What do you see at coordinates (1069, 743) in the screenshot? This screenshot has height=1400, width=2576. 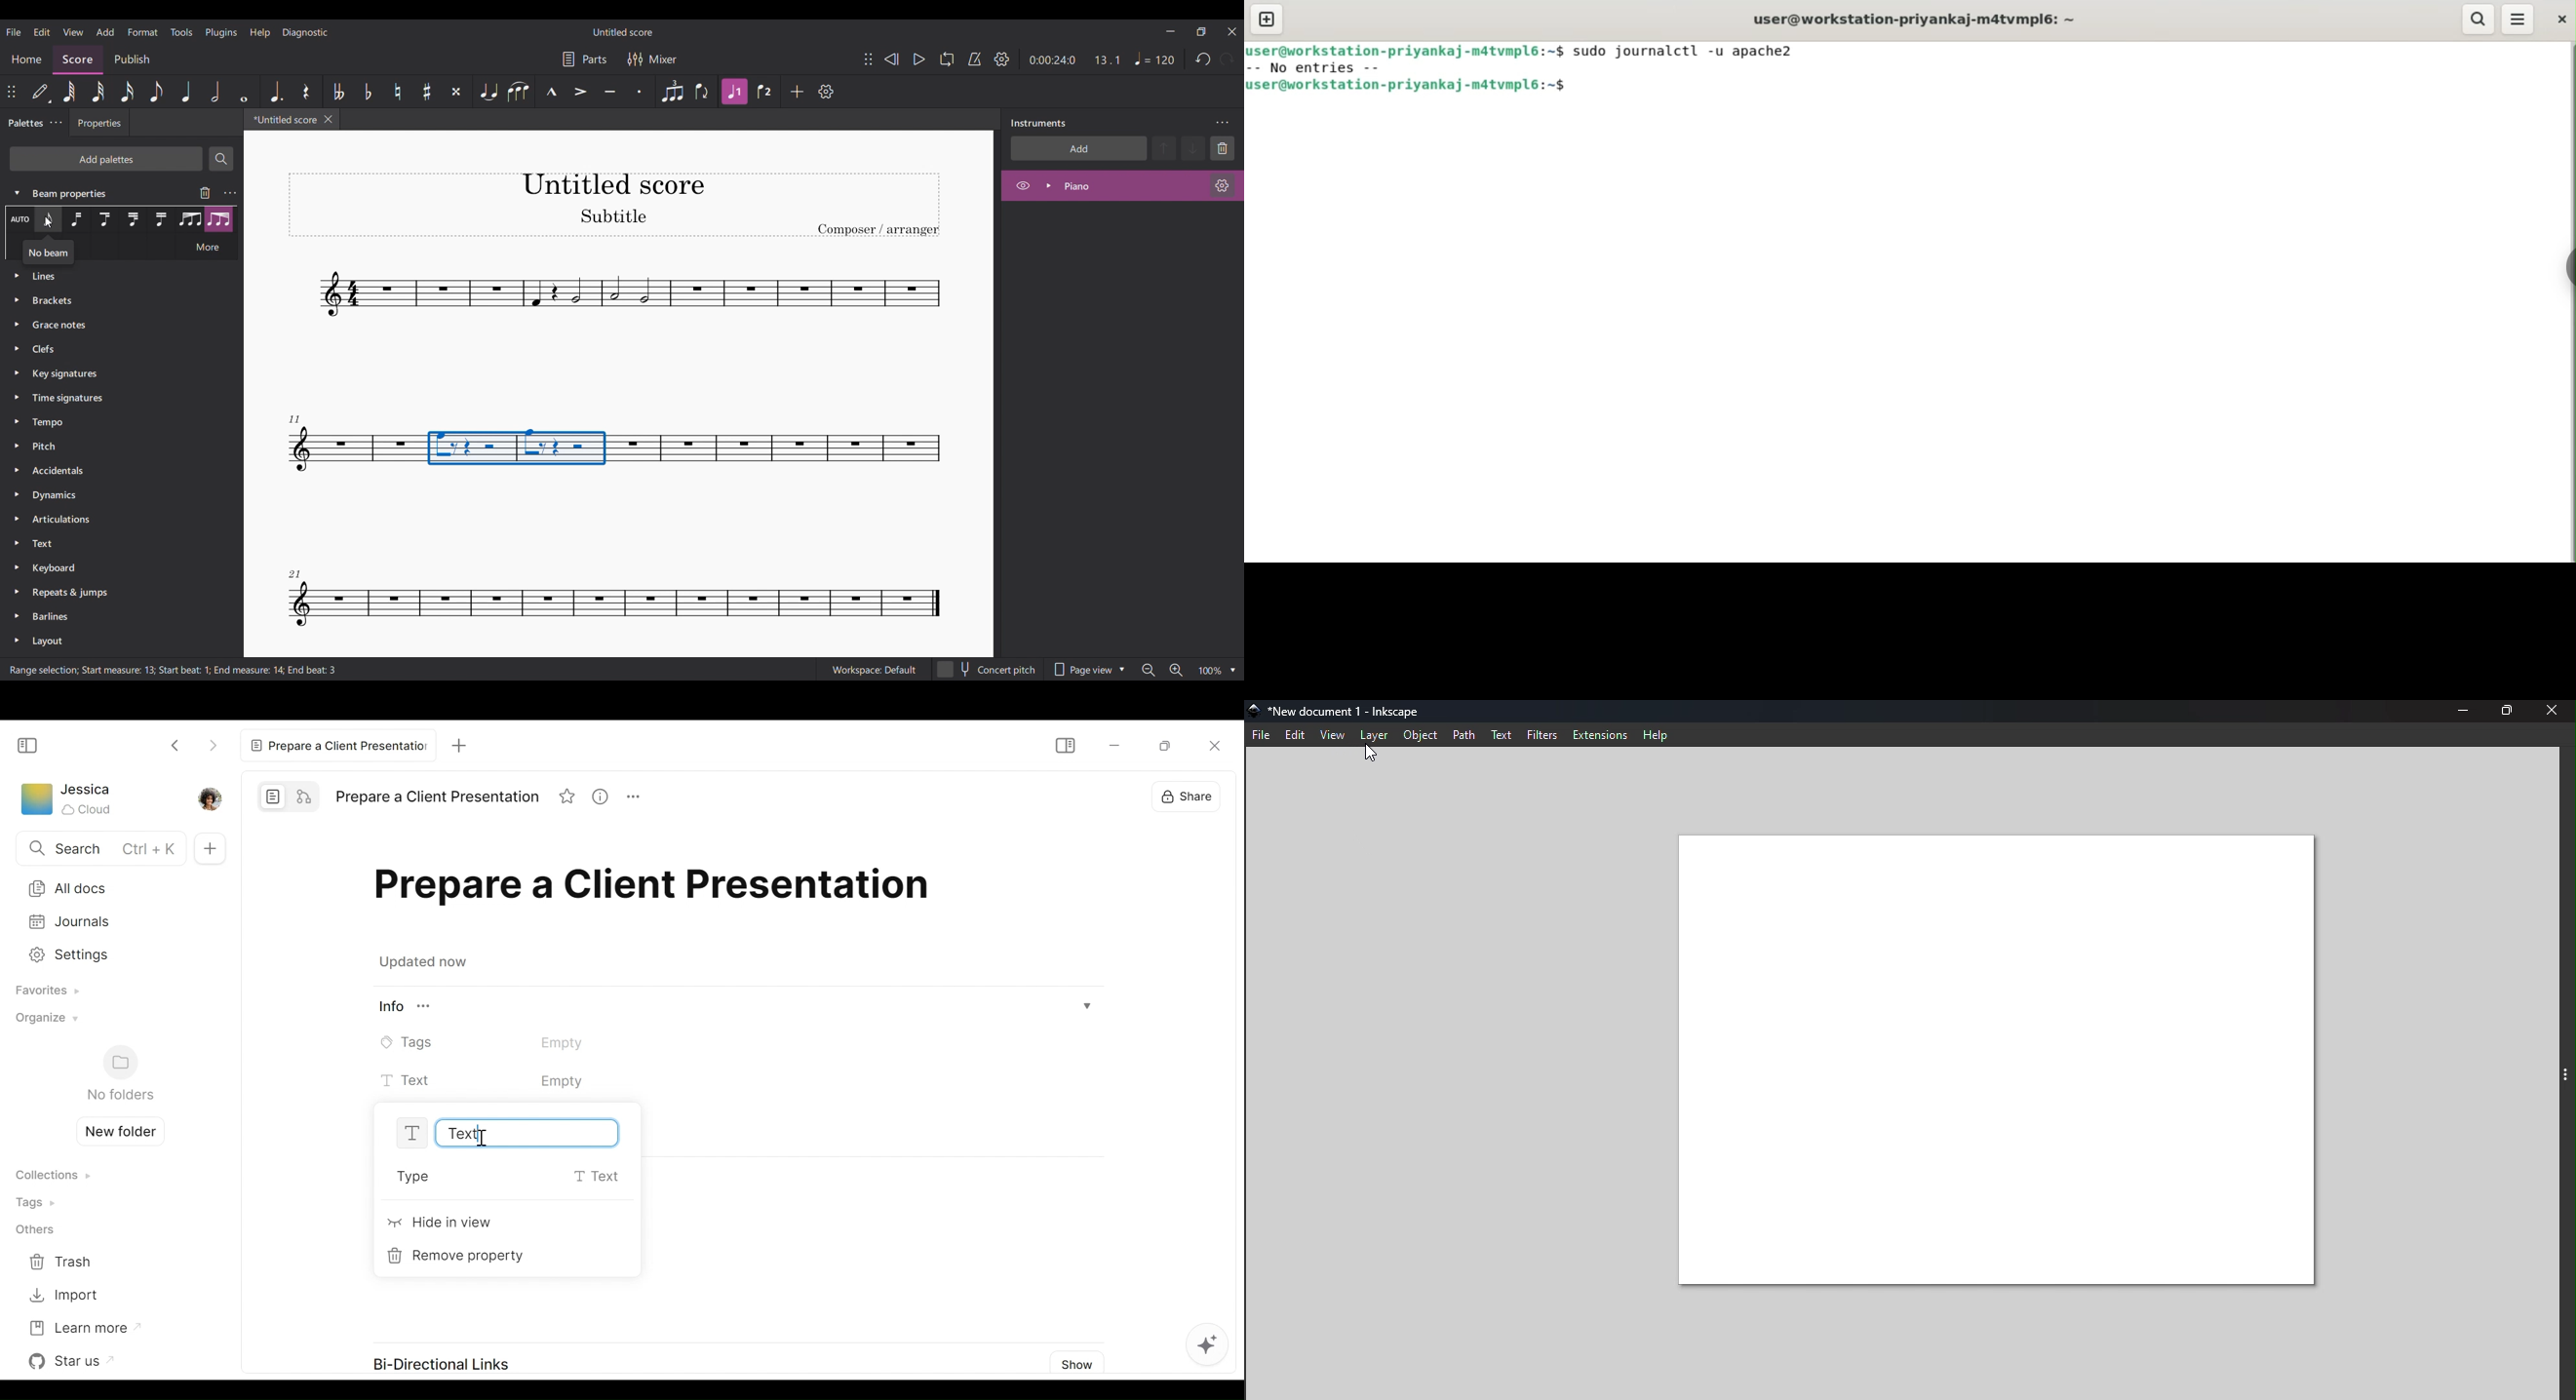 I see `Show/Hide Sidebar` at bounding box center [1069, 743].